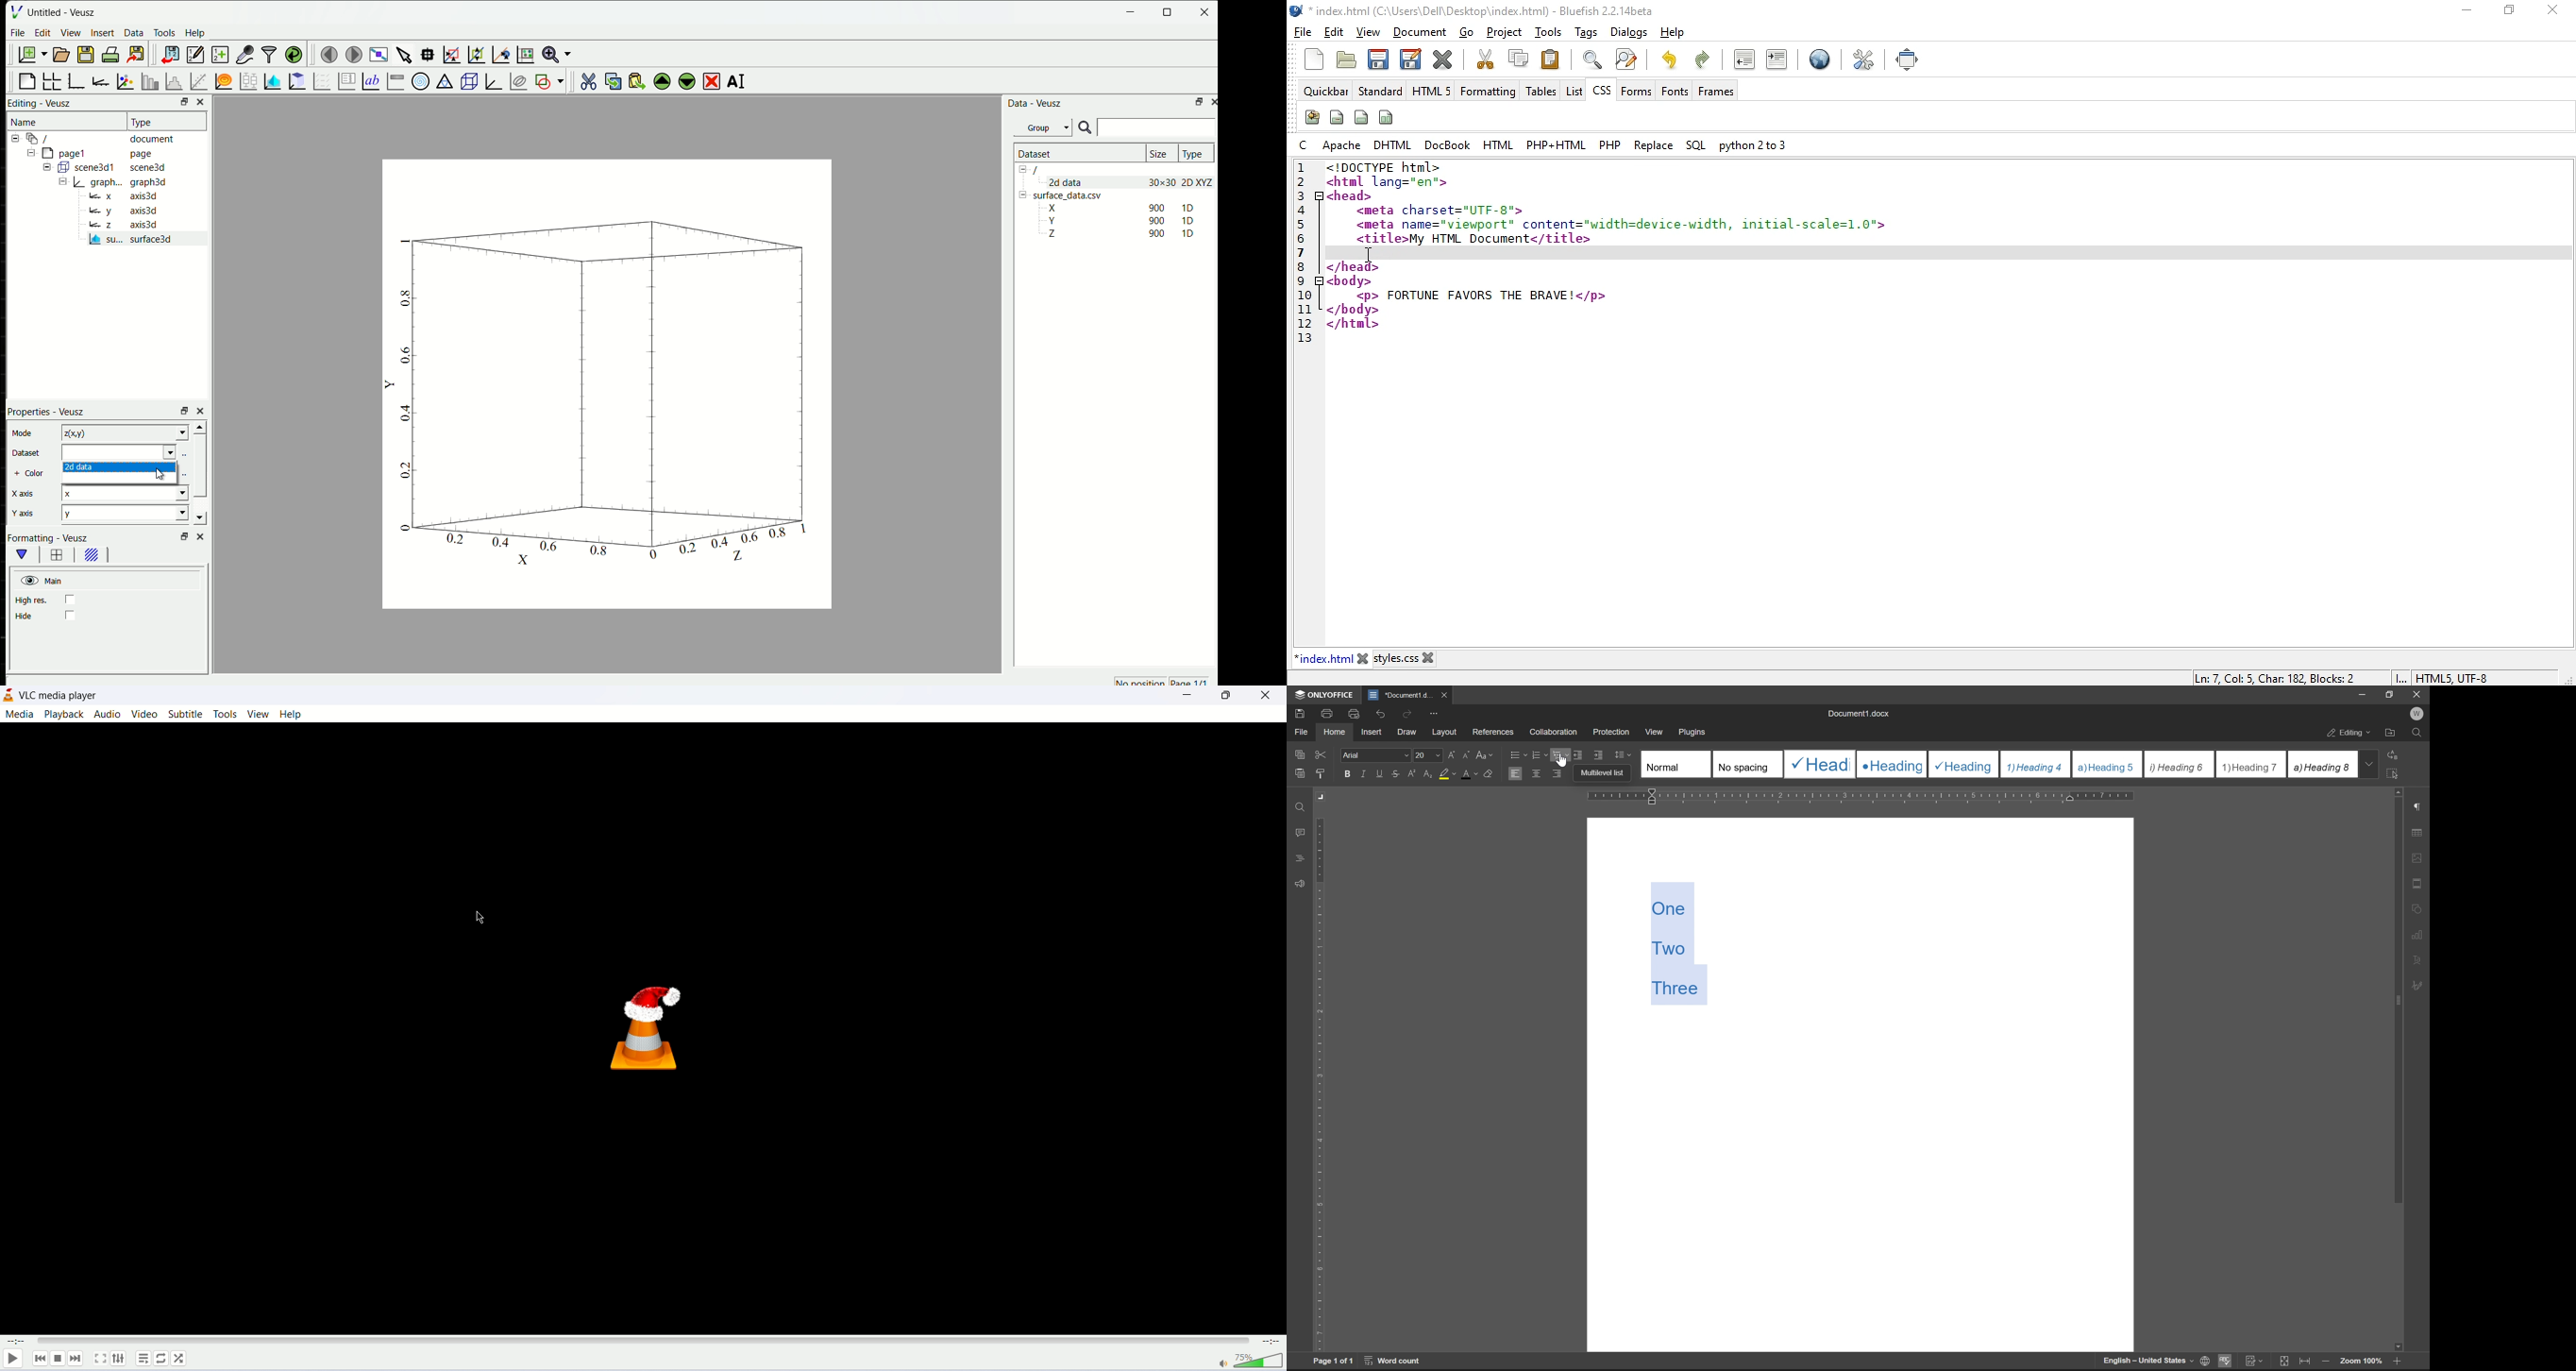  I want to click on signature settings, so click(2420, 986).